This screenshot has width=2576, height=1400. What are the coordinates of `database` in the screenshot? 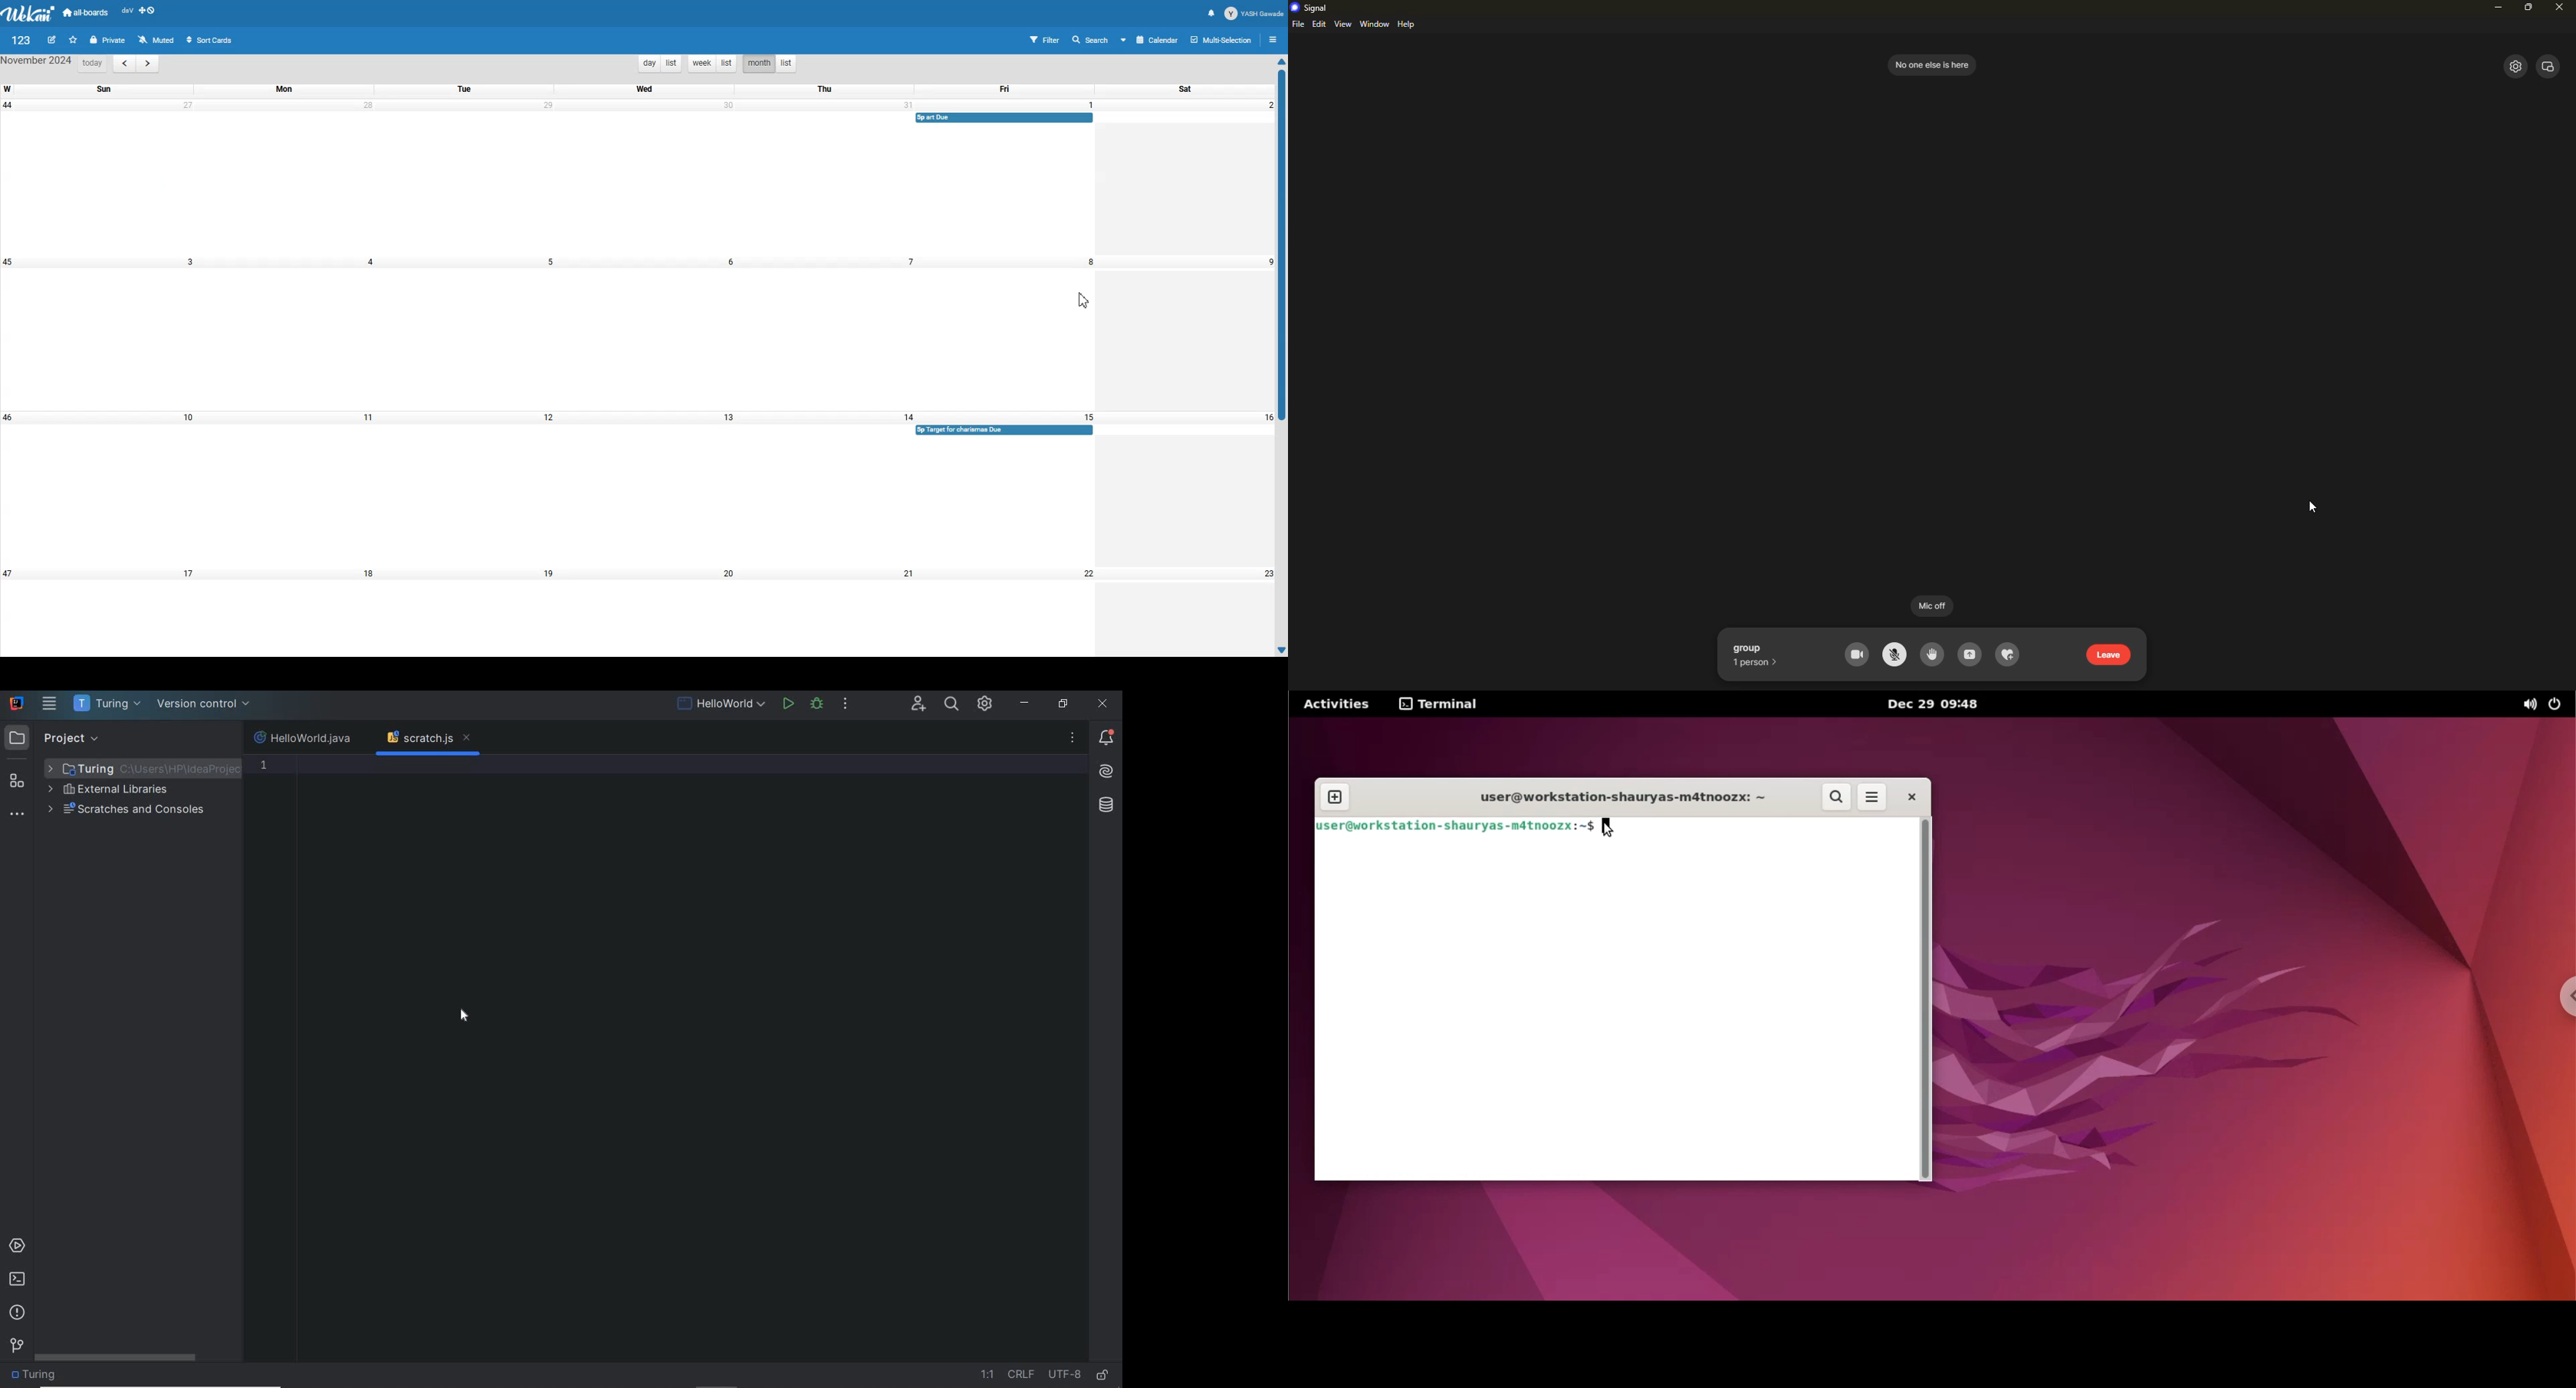 It's located at (1109, 806).